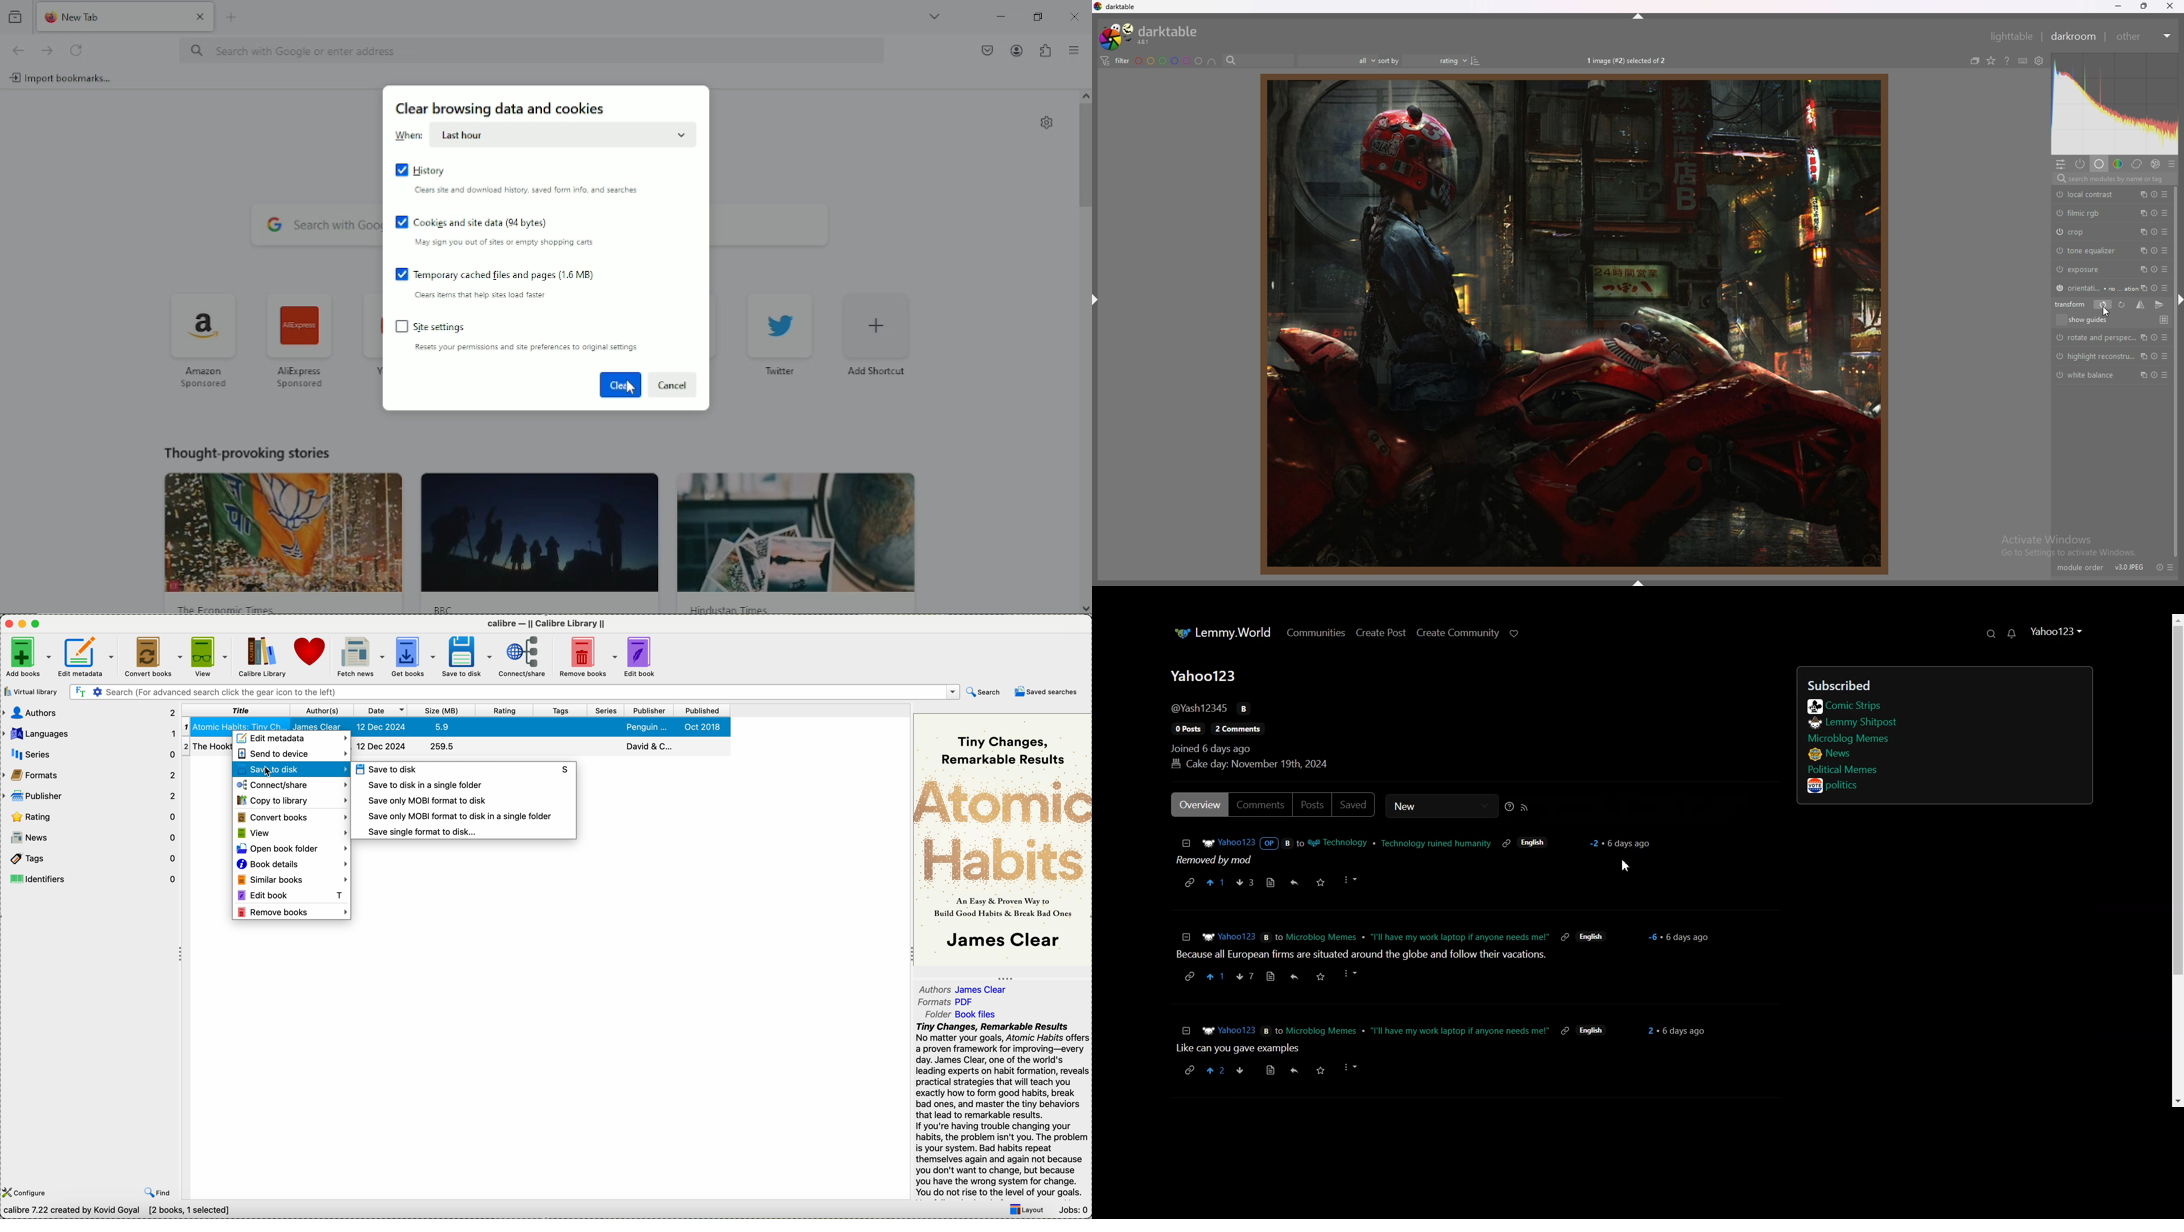  Describe the element at coordinates (1976, 60) in the screenshot. I see `create grouped images` at that location.